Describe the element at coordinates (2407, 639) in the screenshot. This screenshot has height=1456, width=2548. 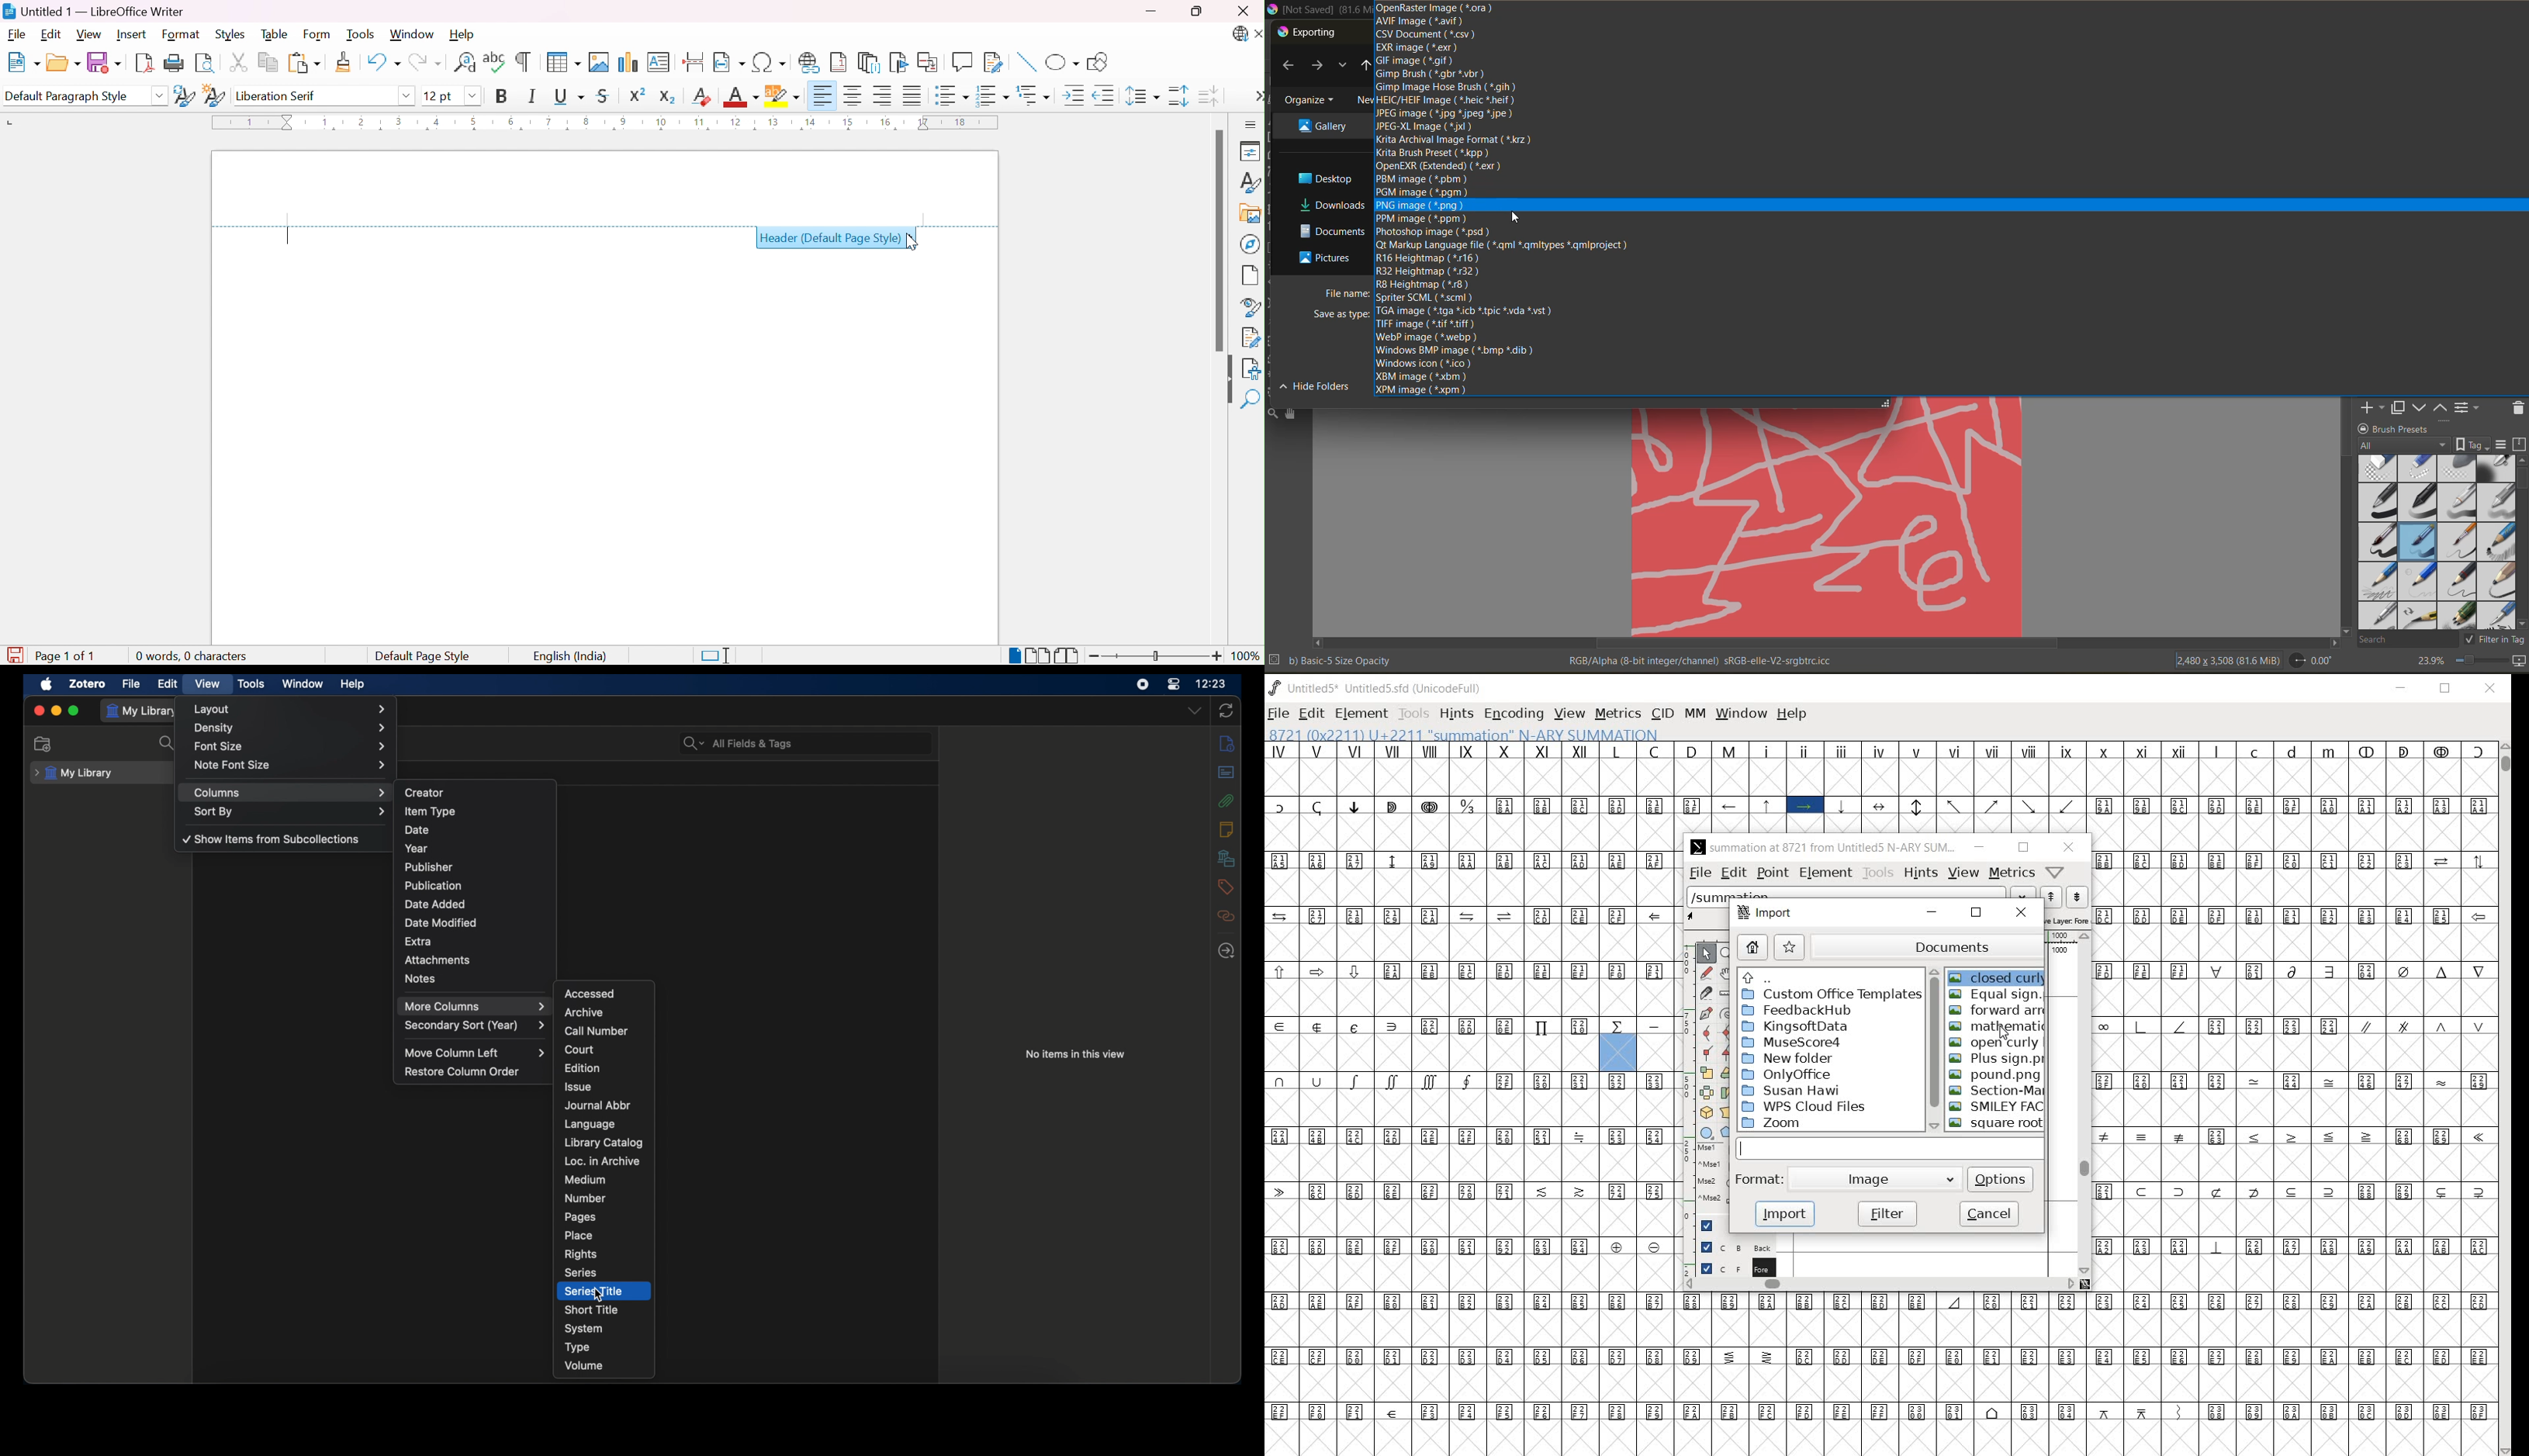
I see `search` at that location.